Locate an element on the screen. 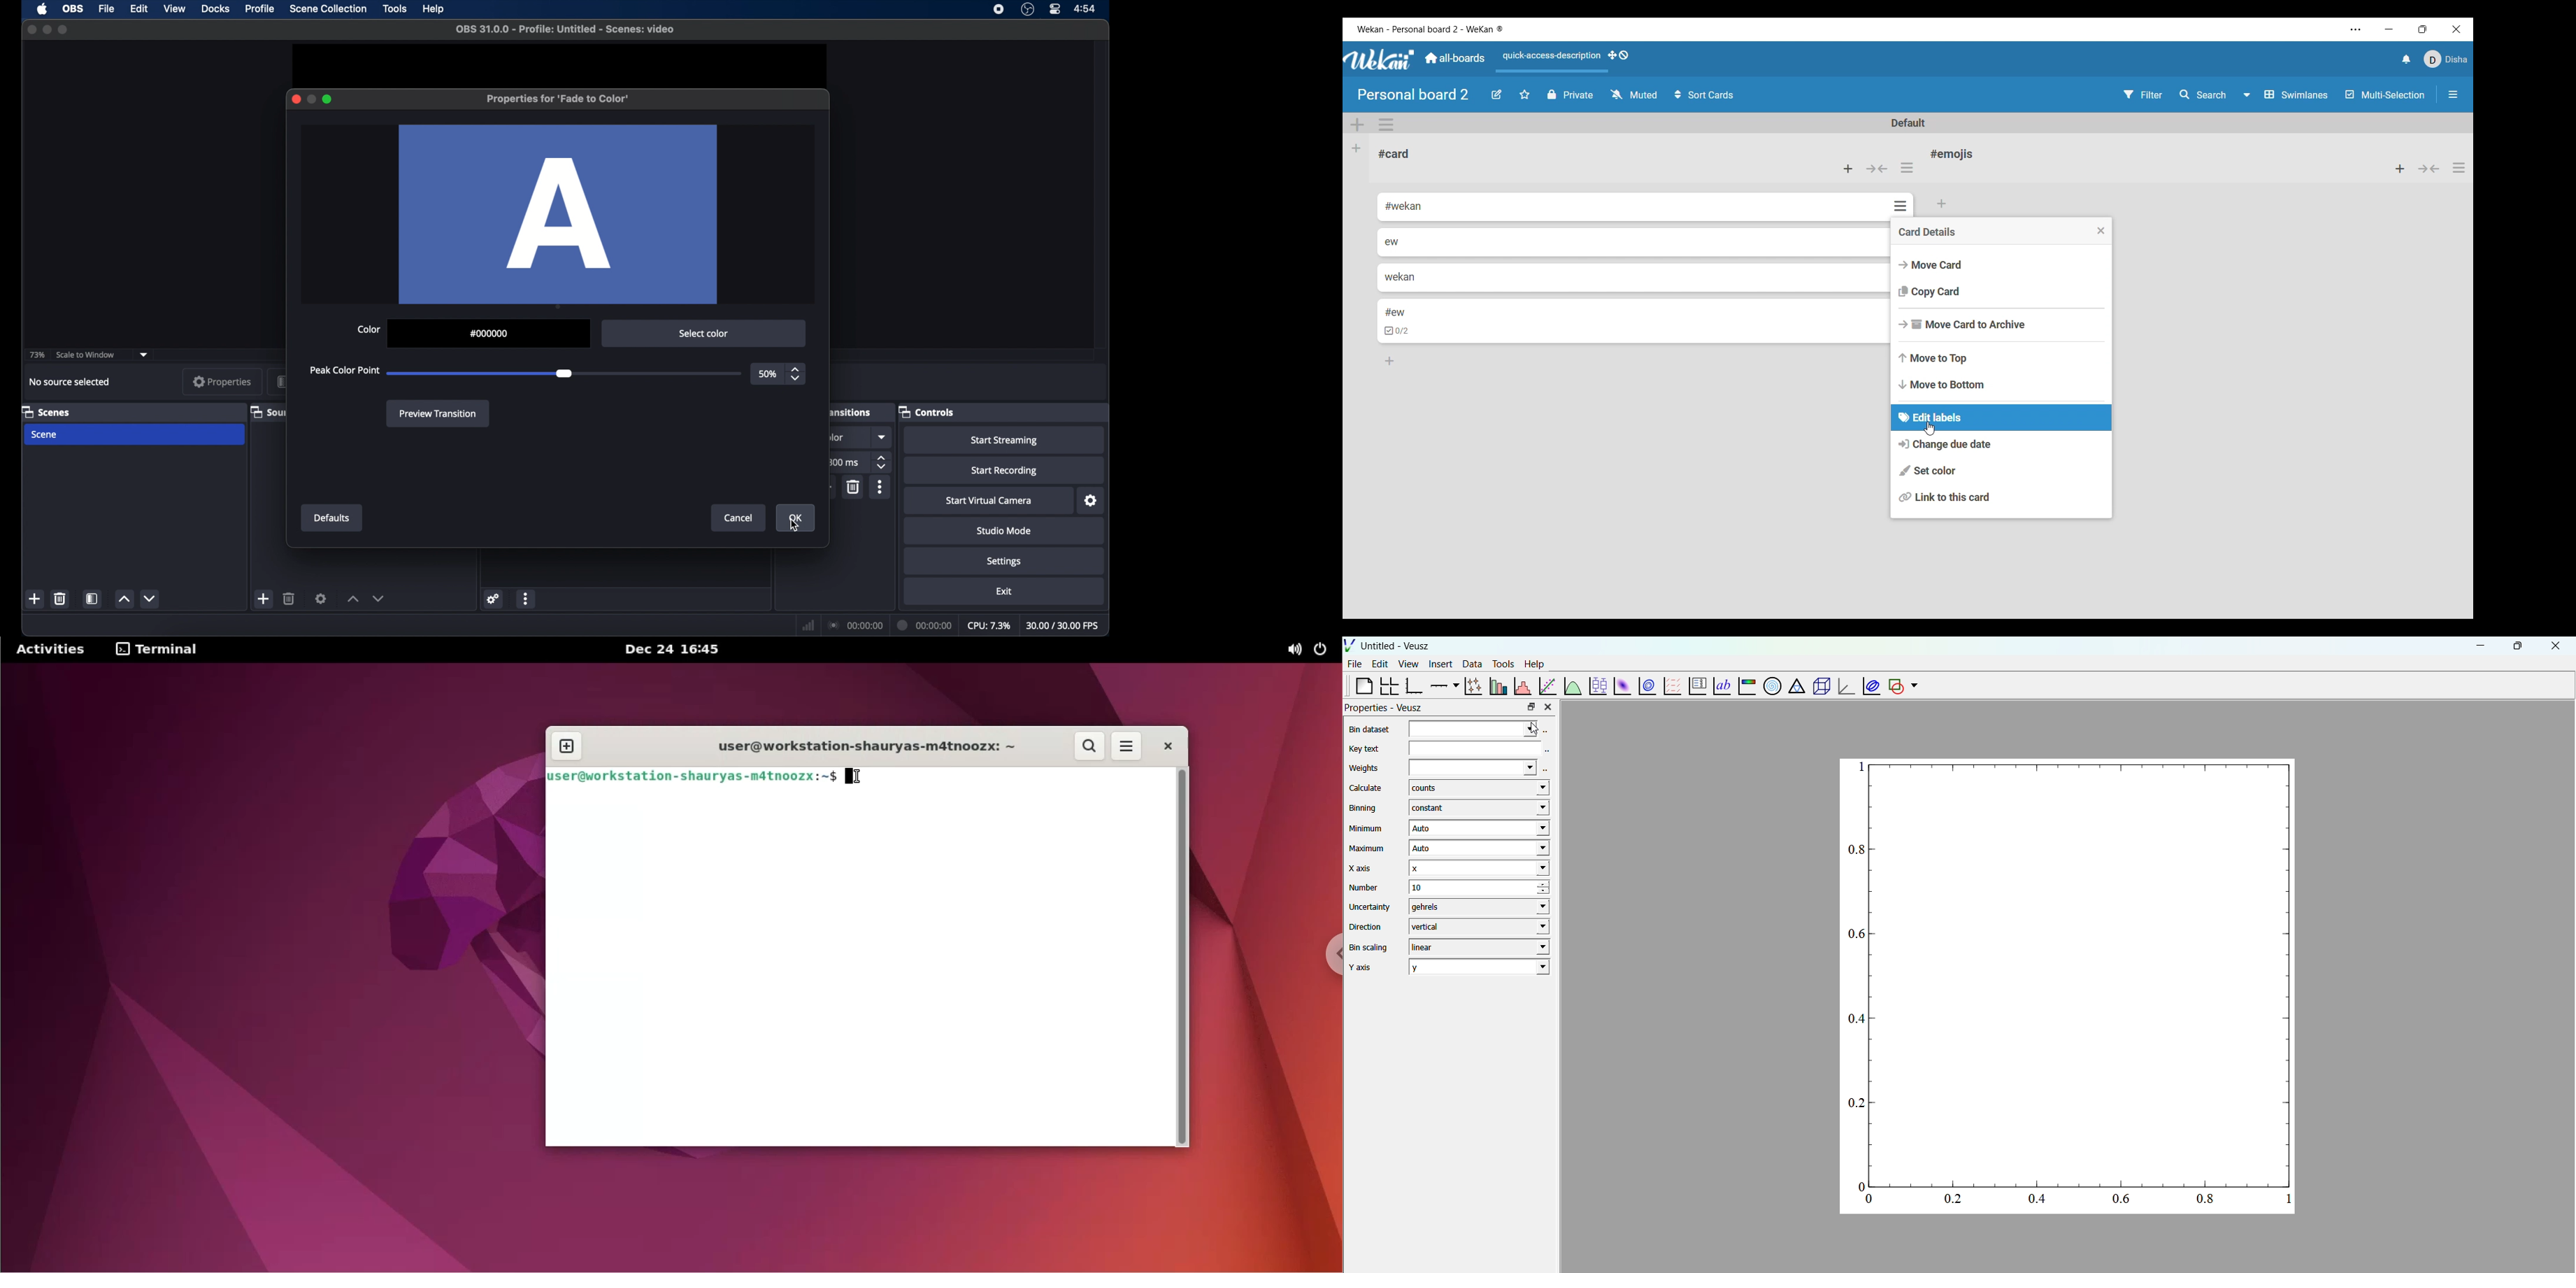 Image resolution: width=2576 pixels, height=1288 pixels. cursor is located at coordinates (1540, 733).